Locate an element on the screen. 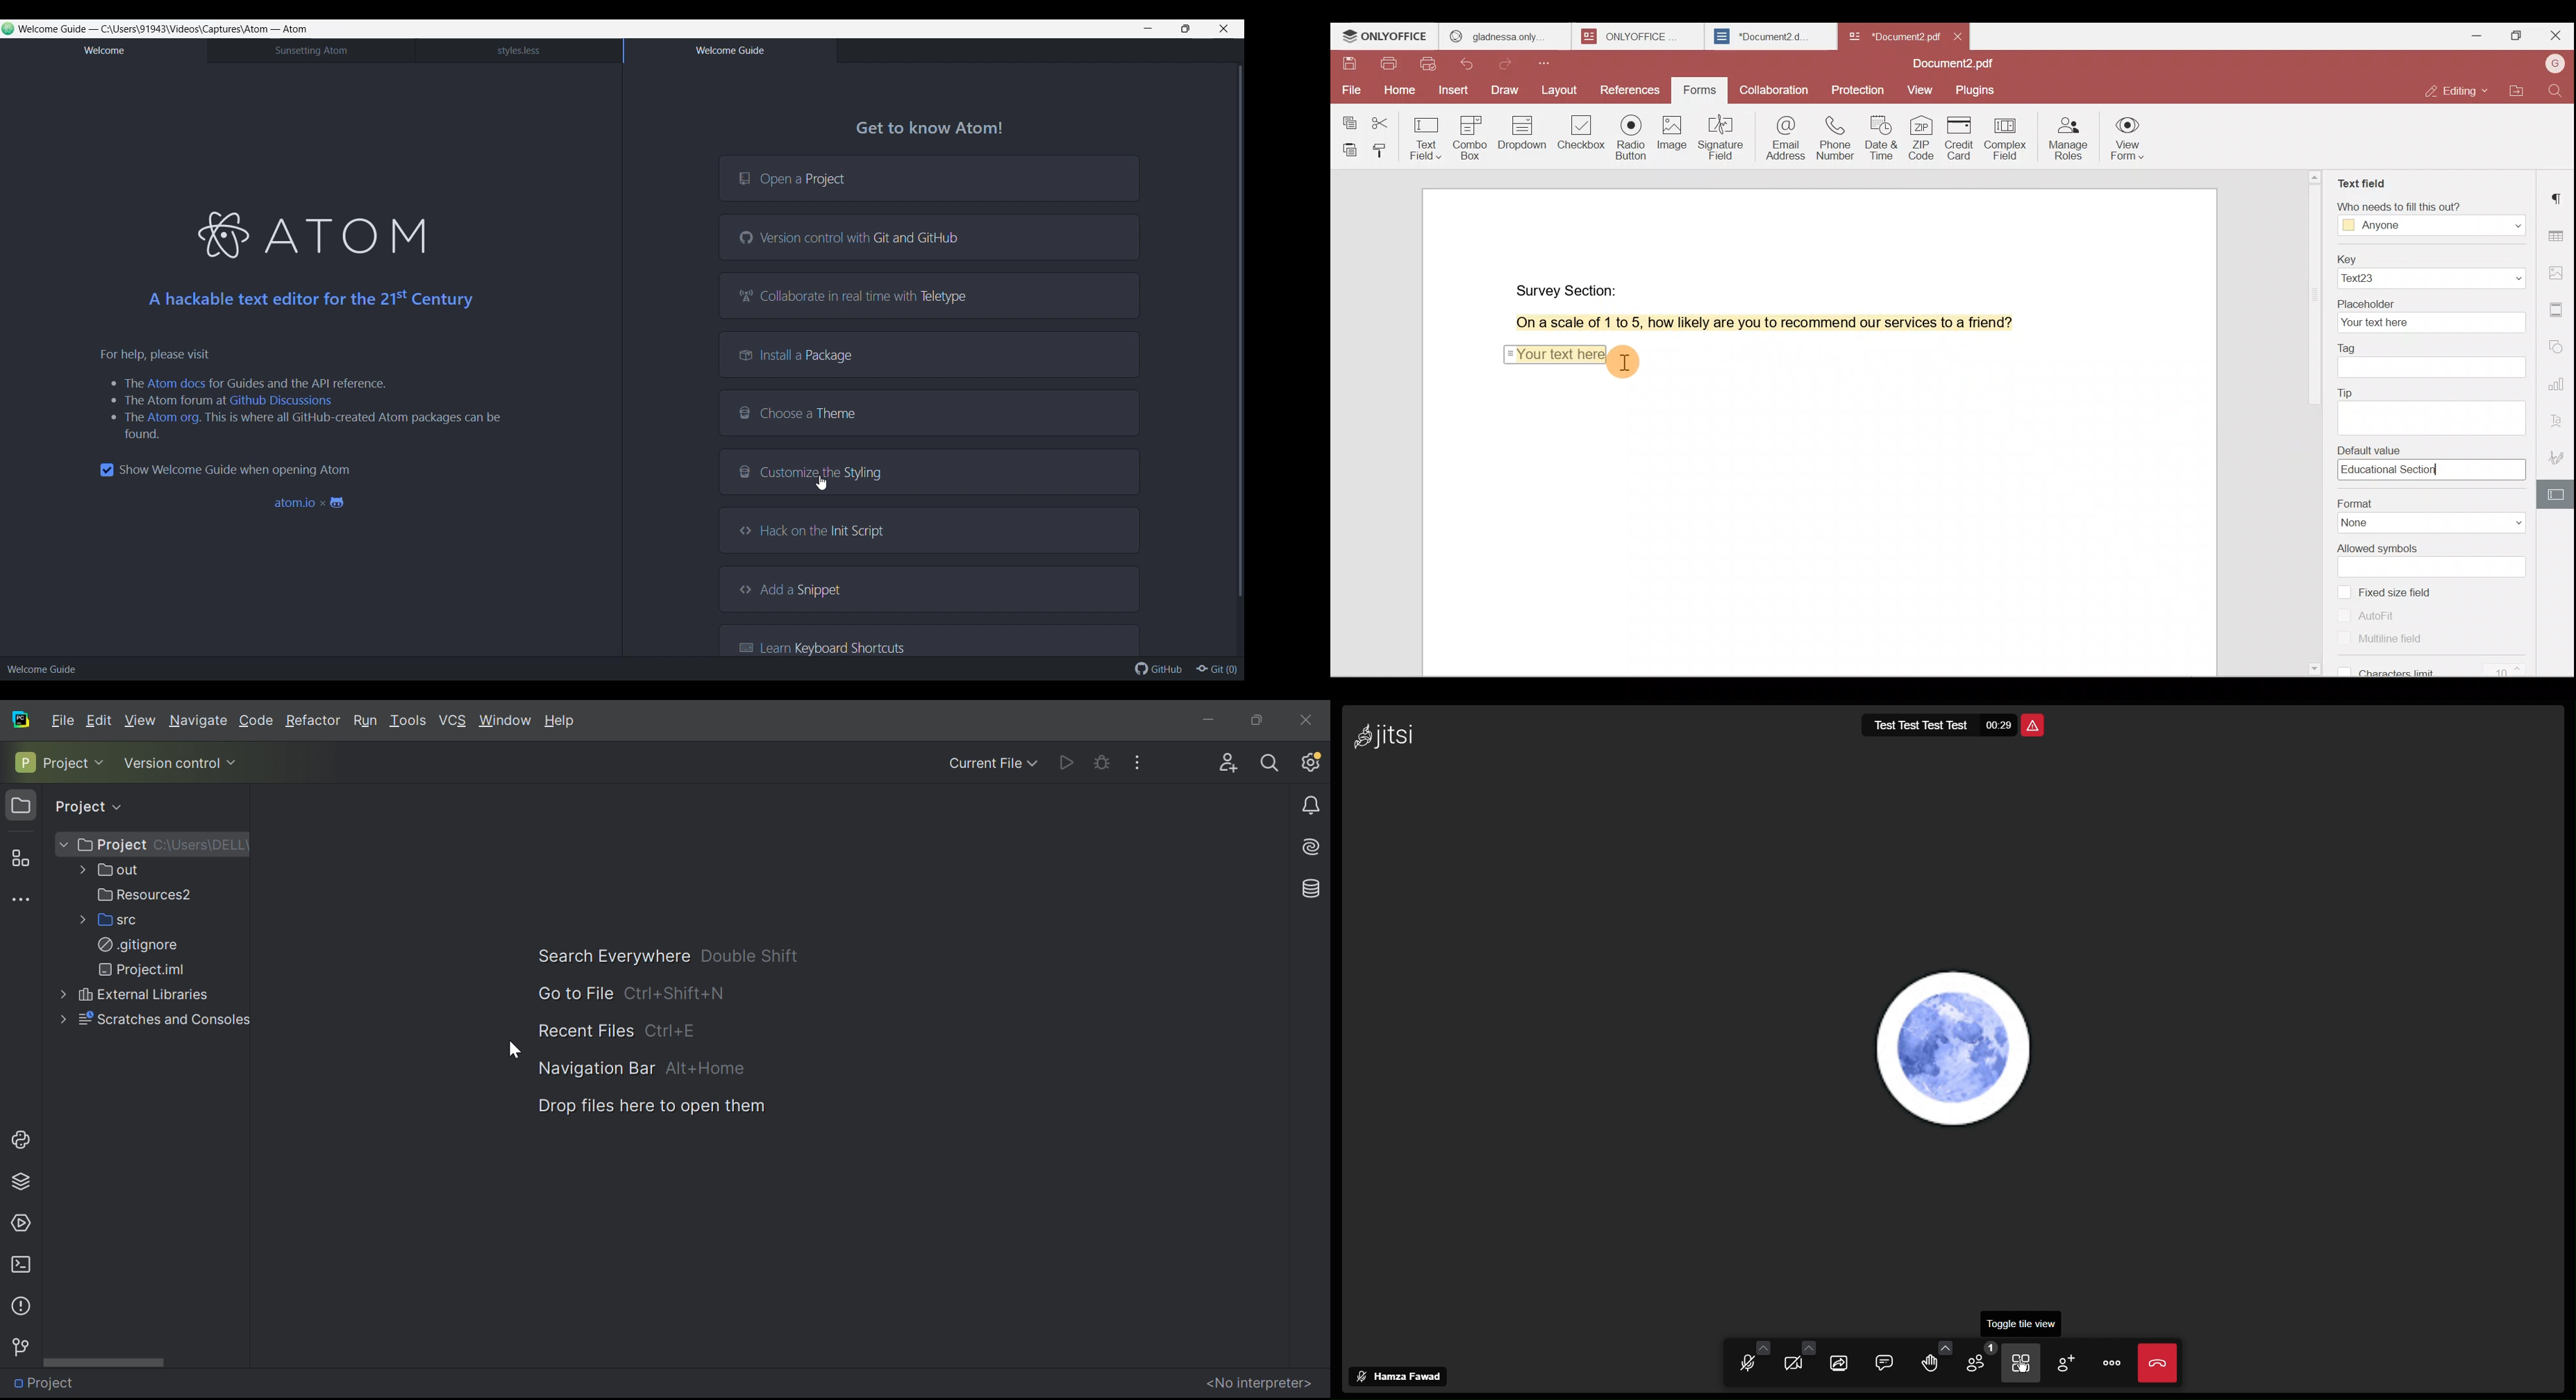 Image resolution: width=2576 pixels, height=1400 pixels. View form is located at coordinates (2127, 140).